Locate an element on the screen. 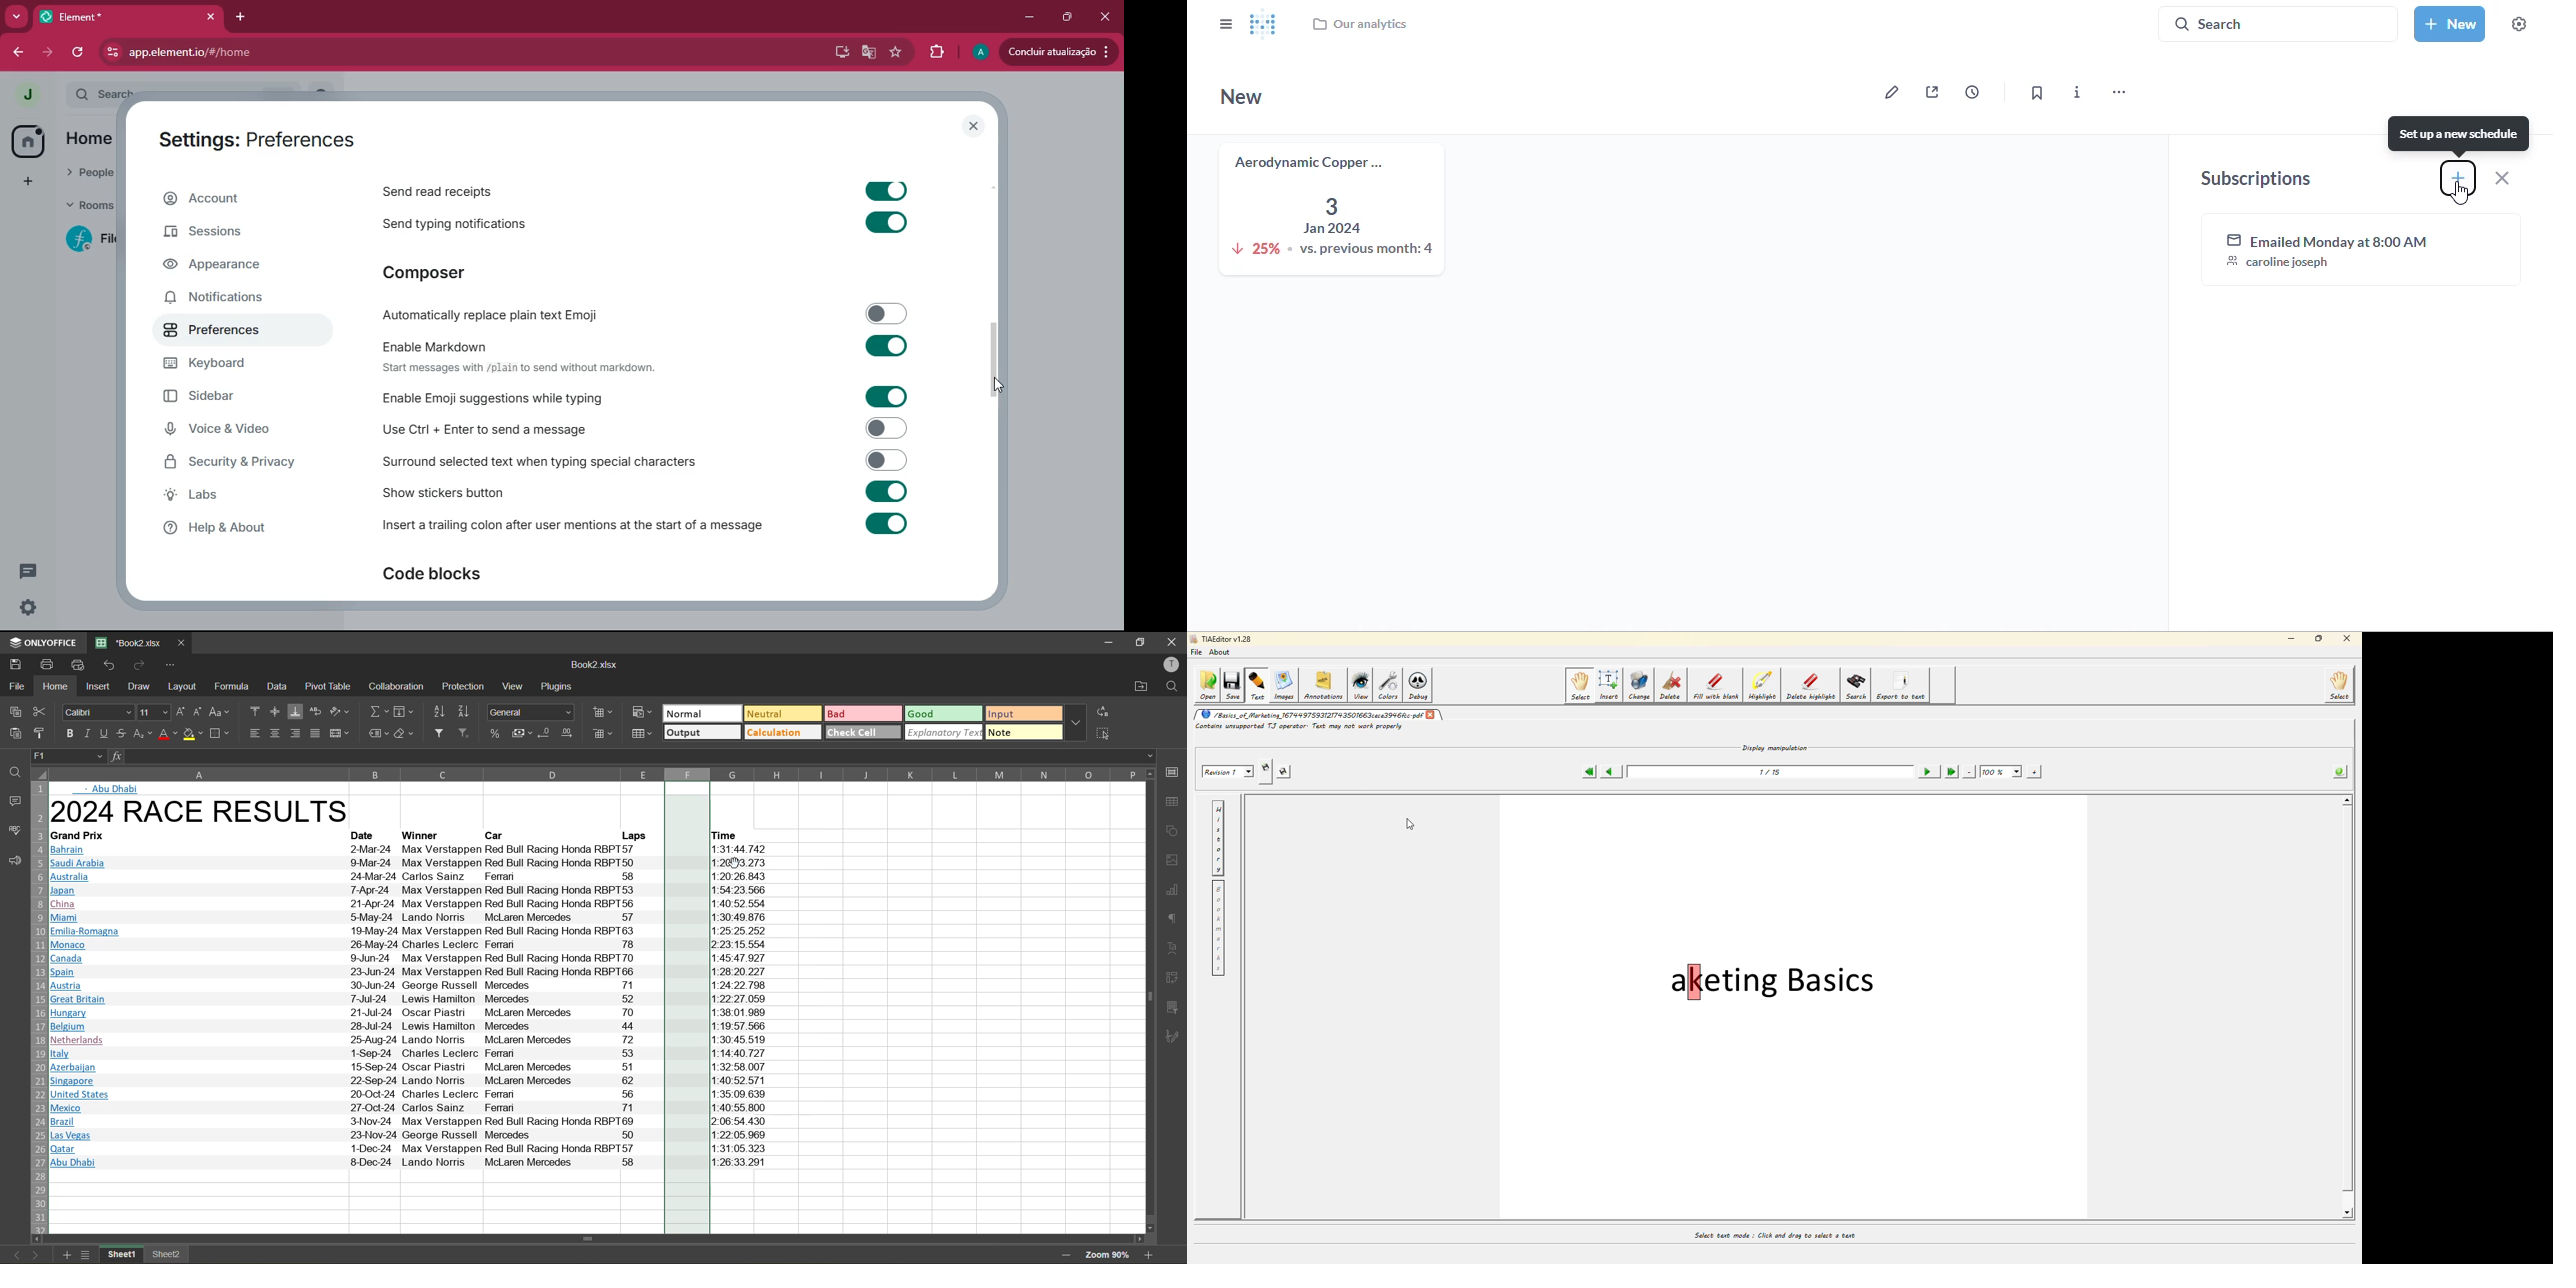 This screenshot has width=2576, height=1288. BBahrain 2-Mar-24 Max Verstappen Red Bull Racing Honda RBPT57 1:31:44 742 is located at coordinates (350, 850).